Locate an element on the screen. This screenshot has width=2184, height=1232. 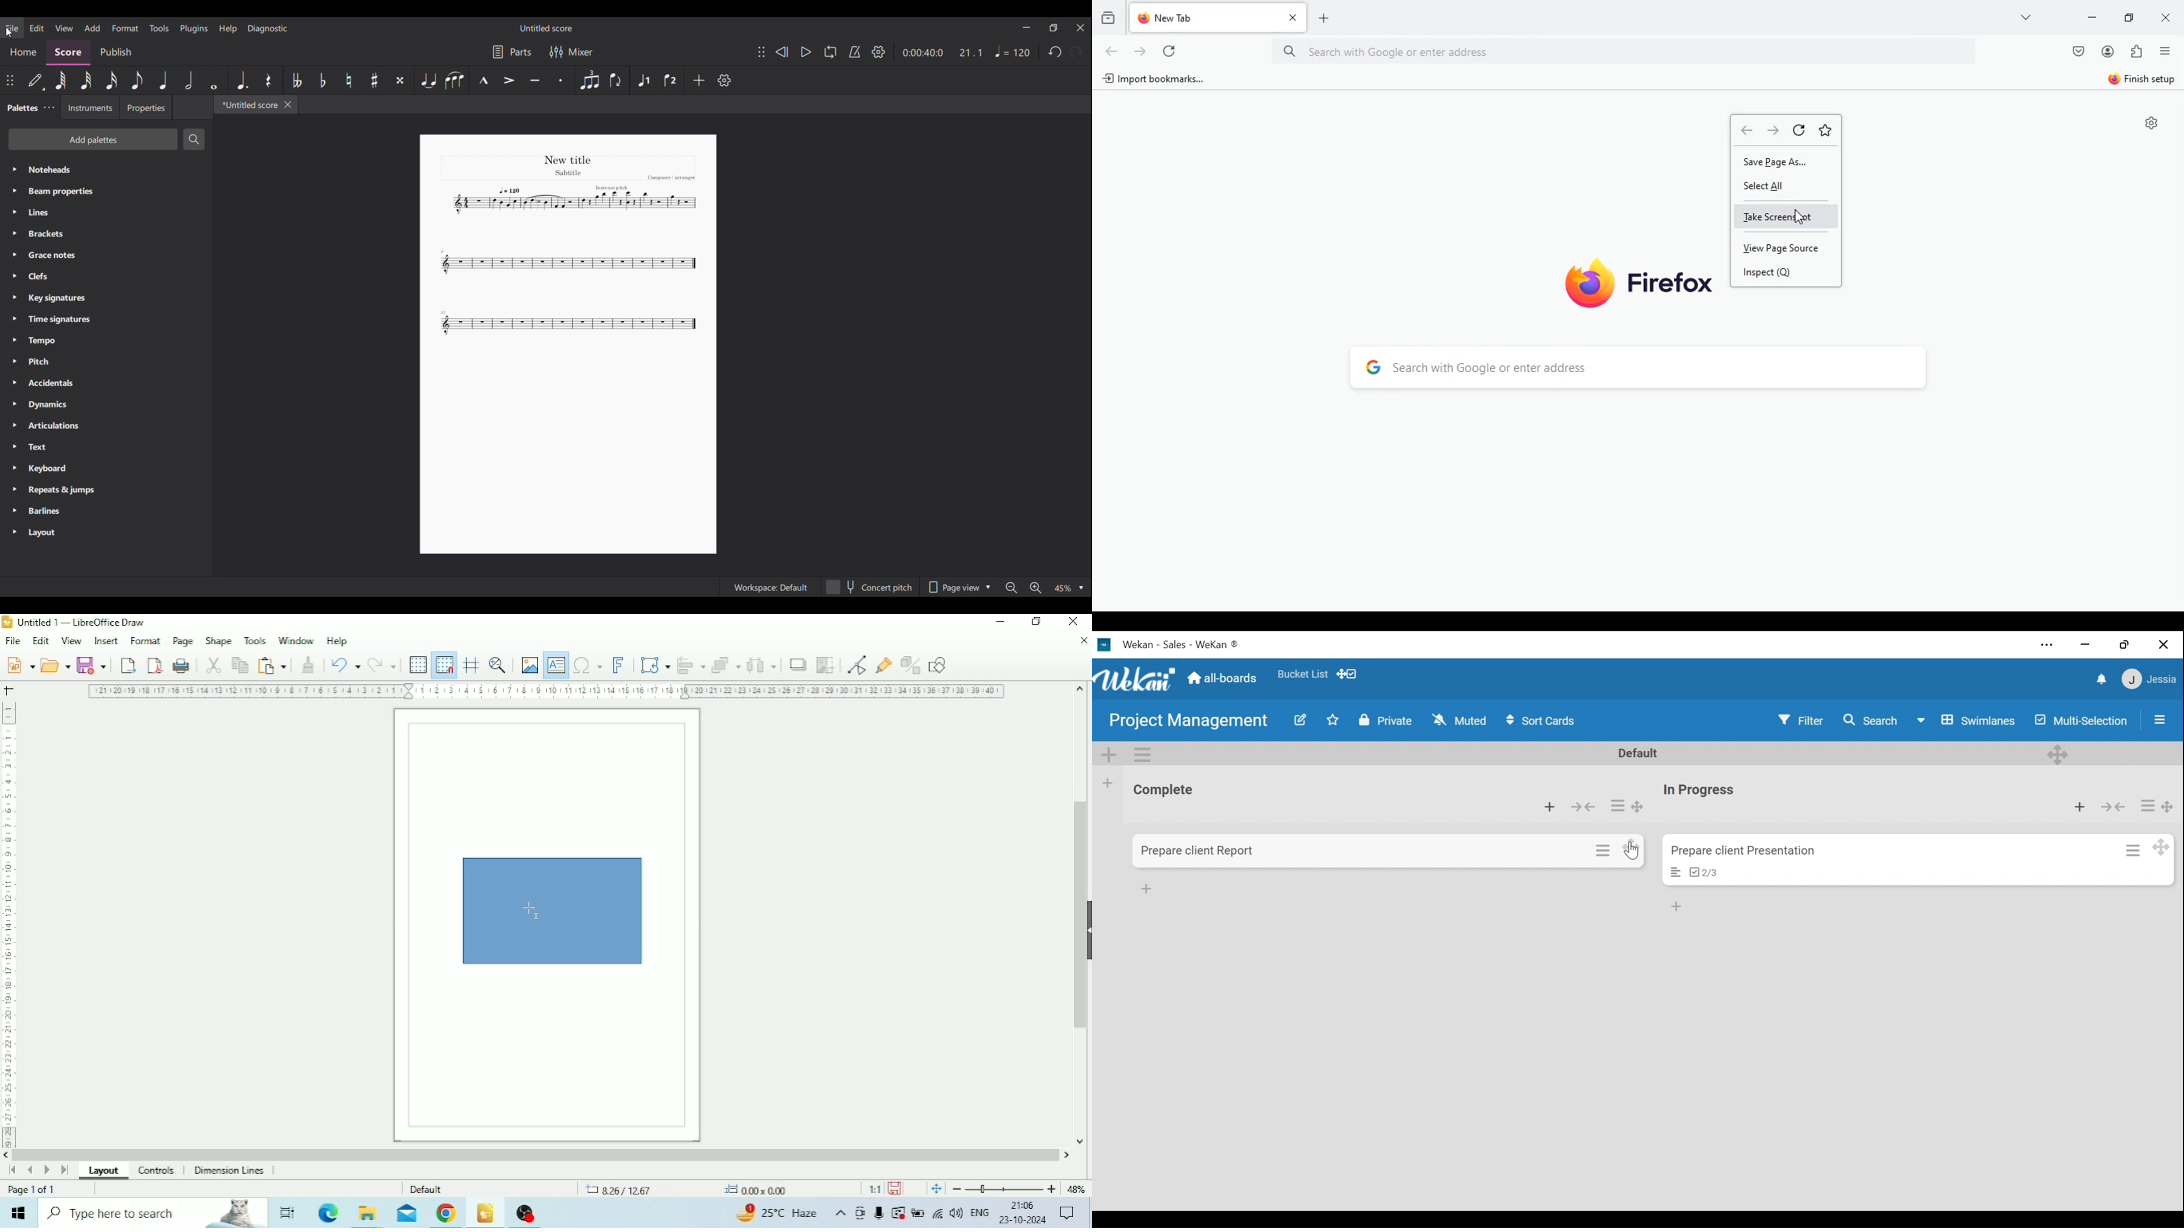
Settings is located at coordinates (879, 52).